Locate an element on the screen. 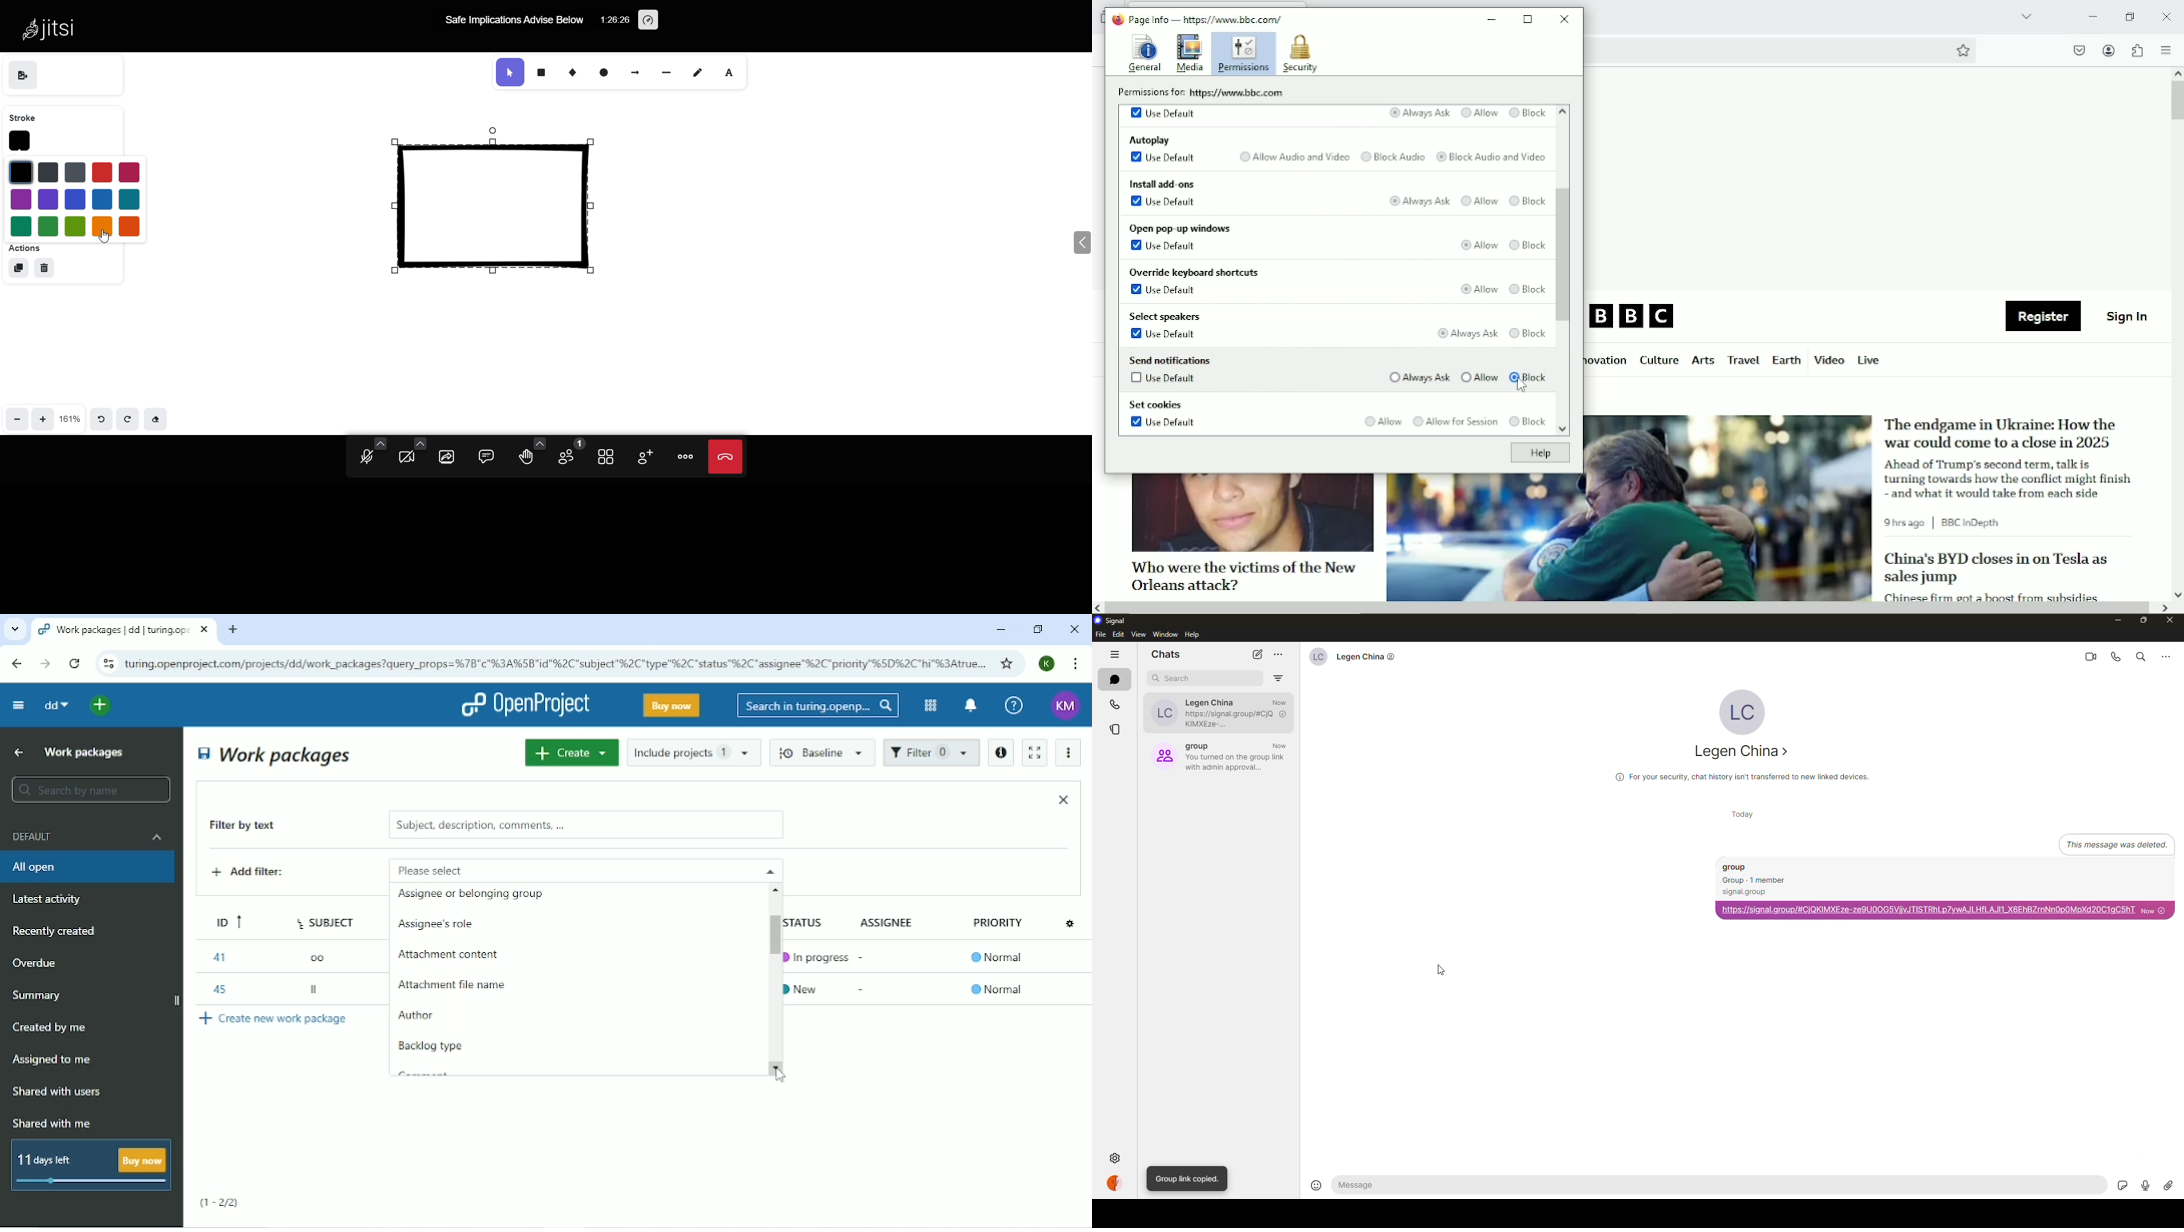 This screenshot has width=2184, height=1232. Block is located at coordinates (1528, 113).